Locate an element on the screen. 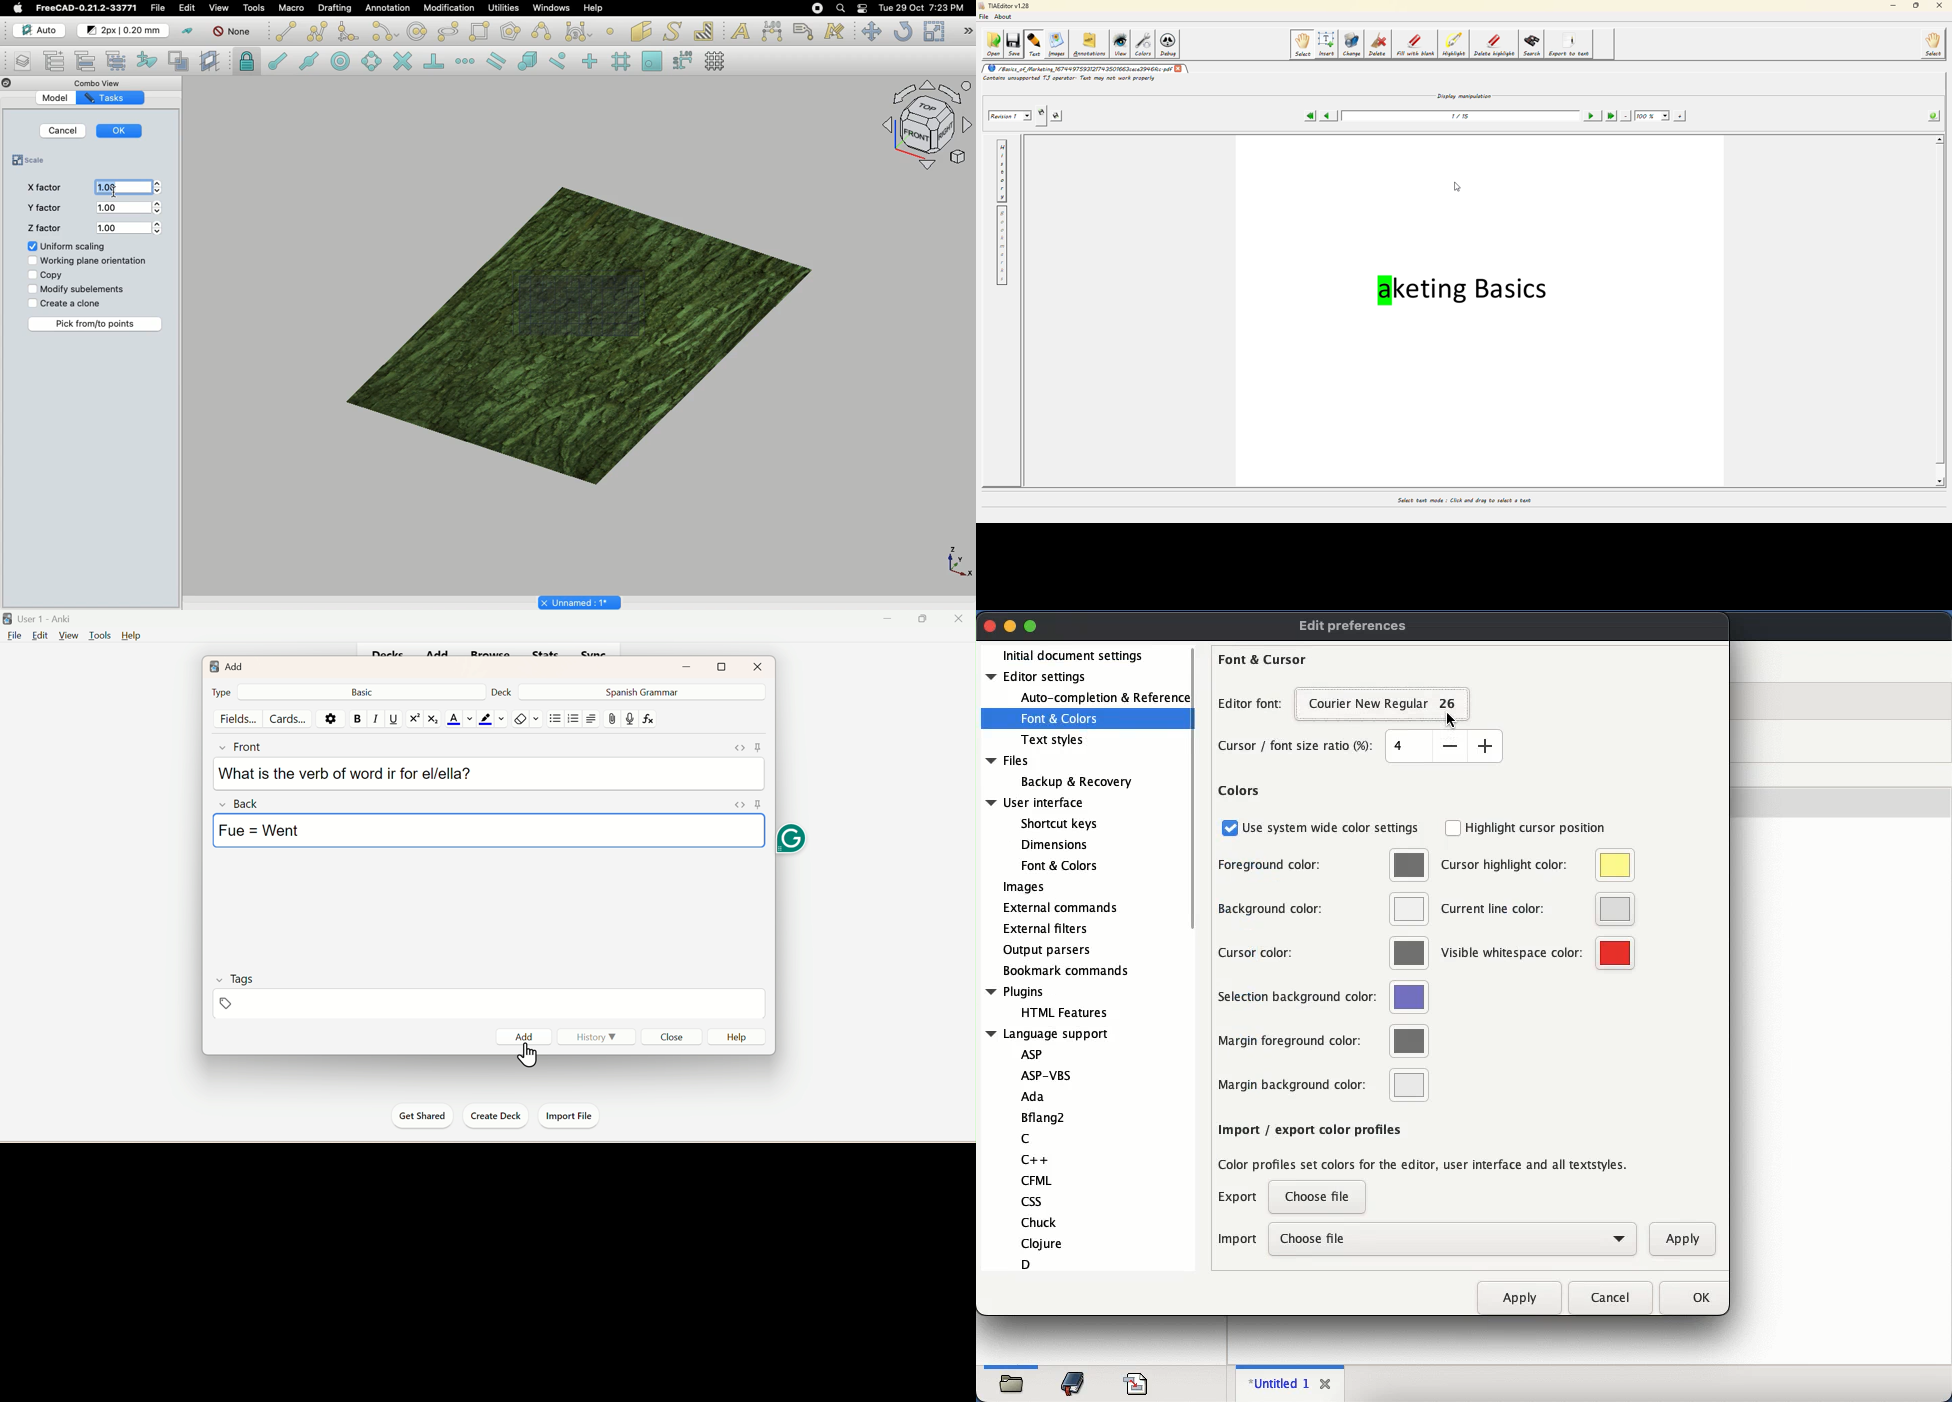 The image size is (1960, 1428). color is located at coordinates (1410, 1085).